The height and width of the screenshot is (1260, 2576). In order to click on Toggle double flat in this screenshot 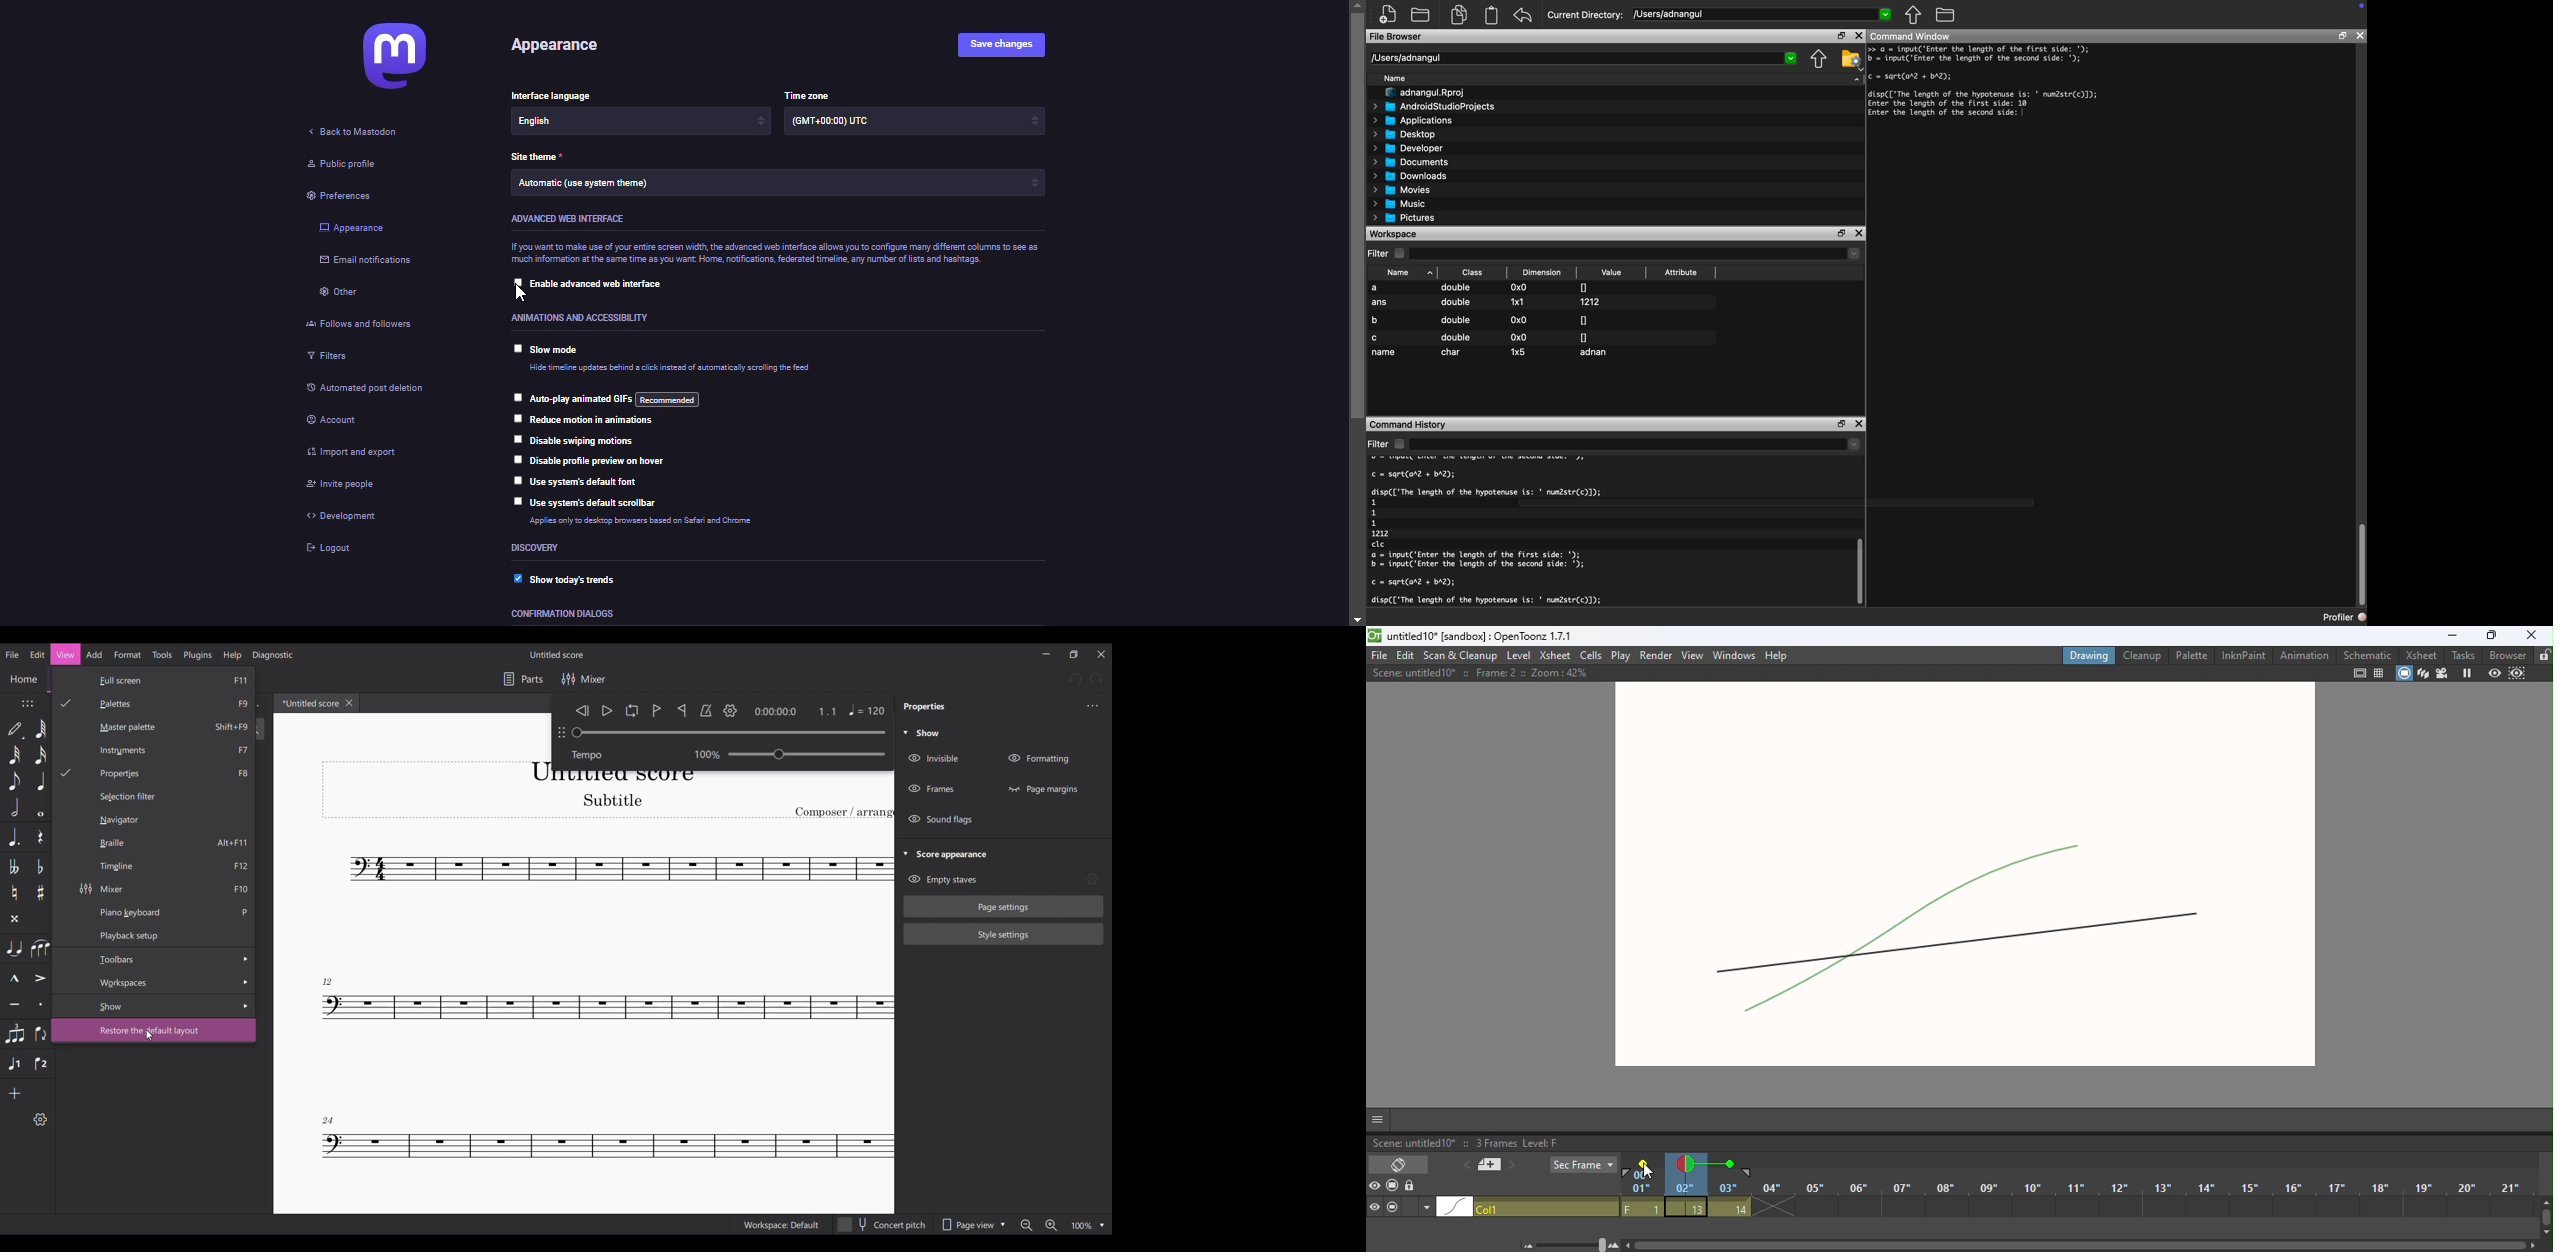, I will do `click(14, 867)`.